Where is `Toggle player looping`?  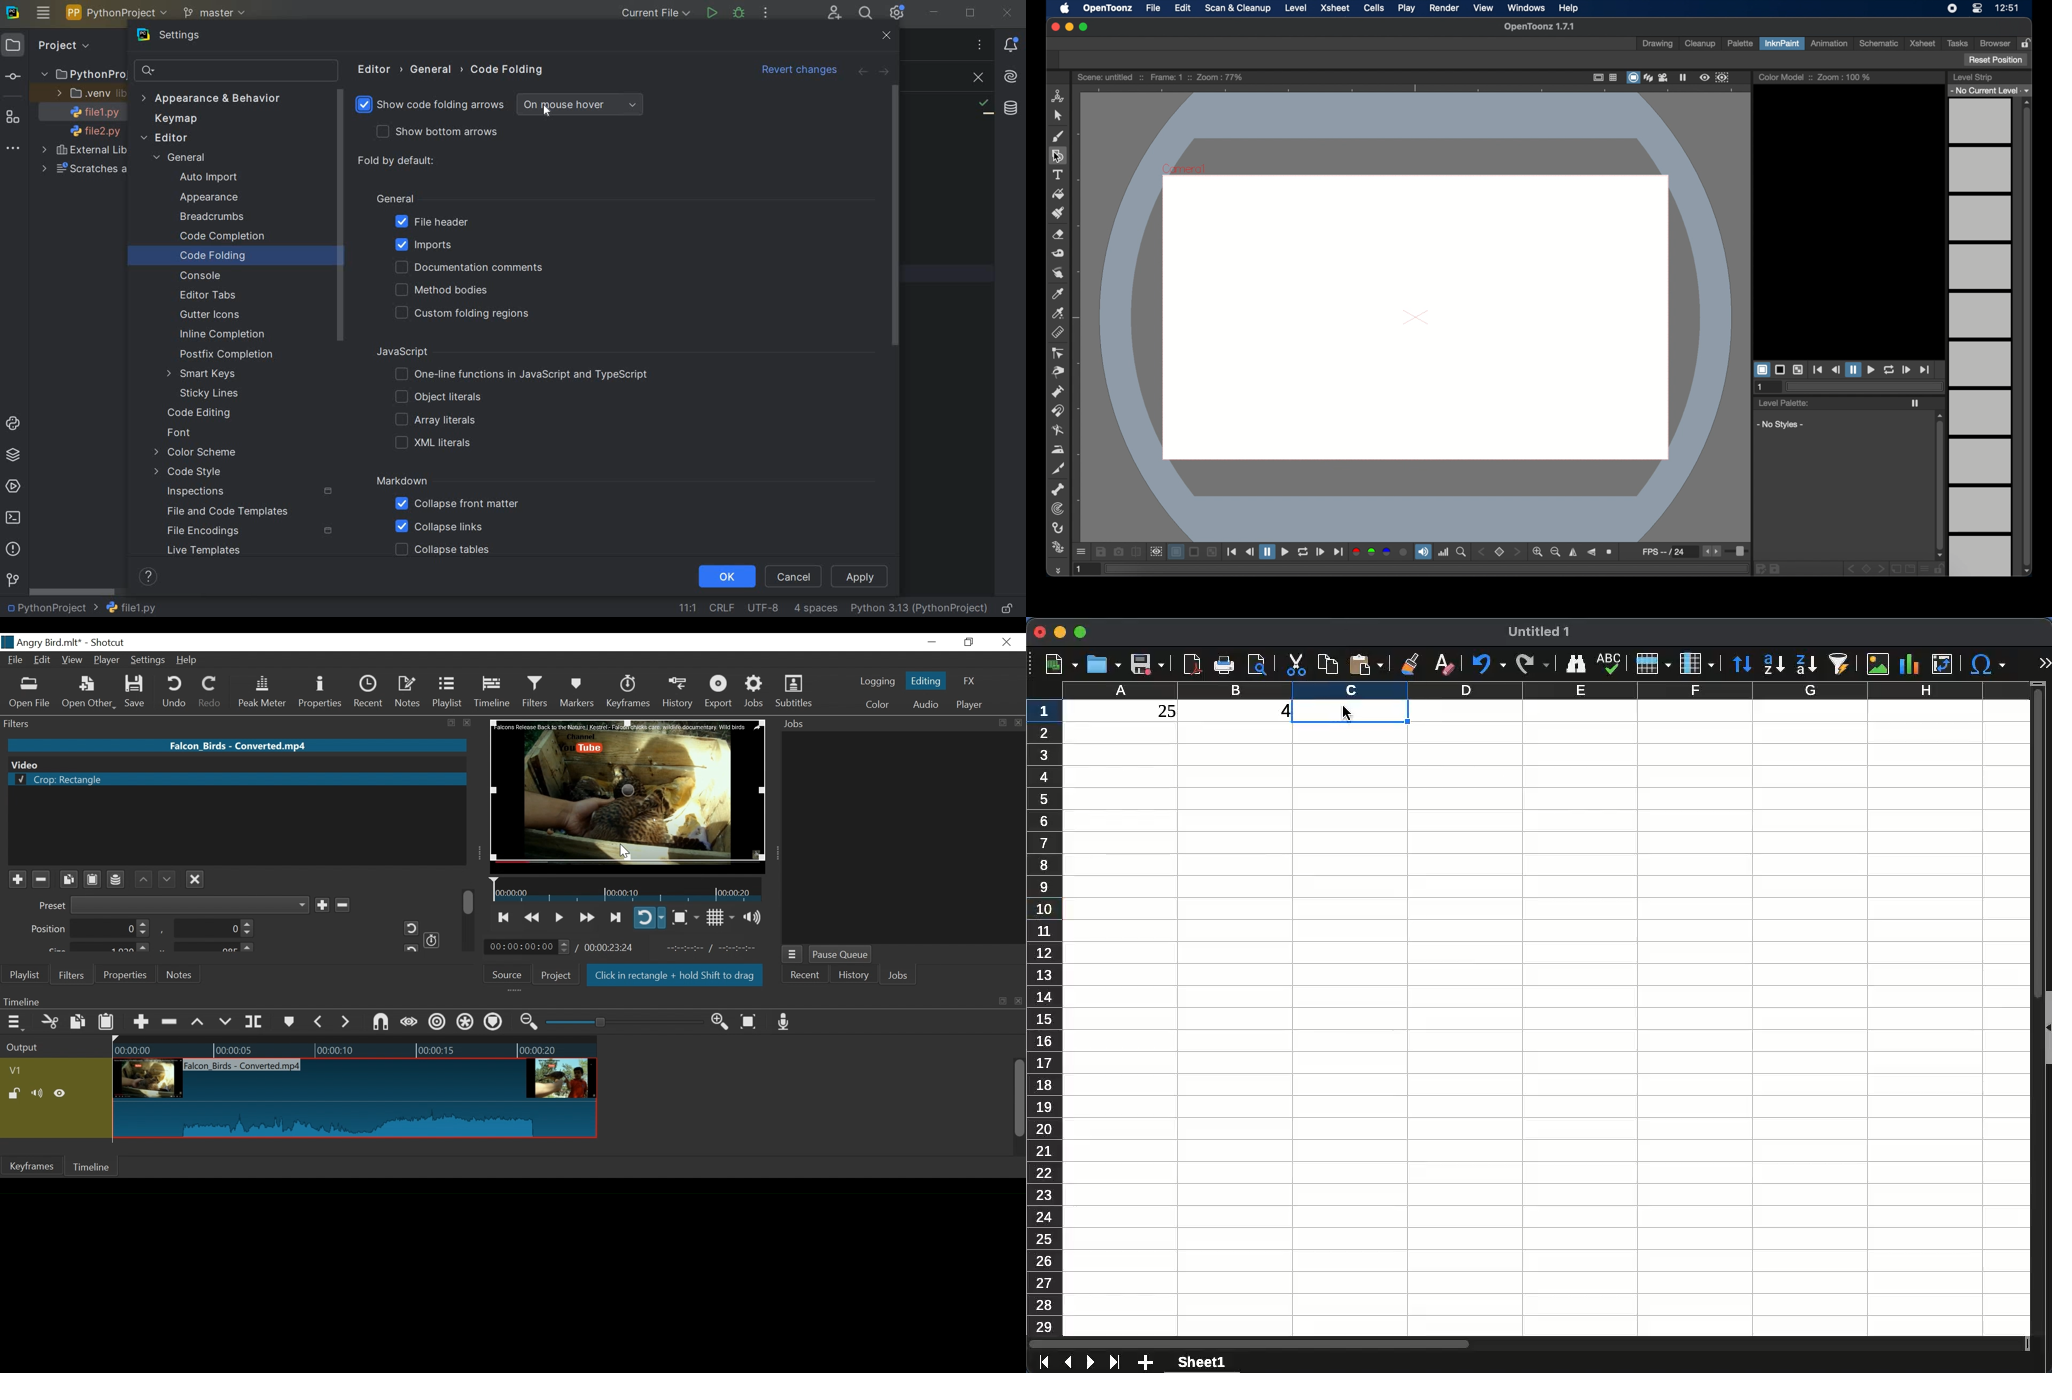
Toggle player looping is located at coordinates (649, 917).